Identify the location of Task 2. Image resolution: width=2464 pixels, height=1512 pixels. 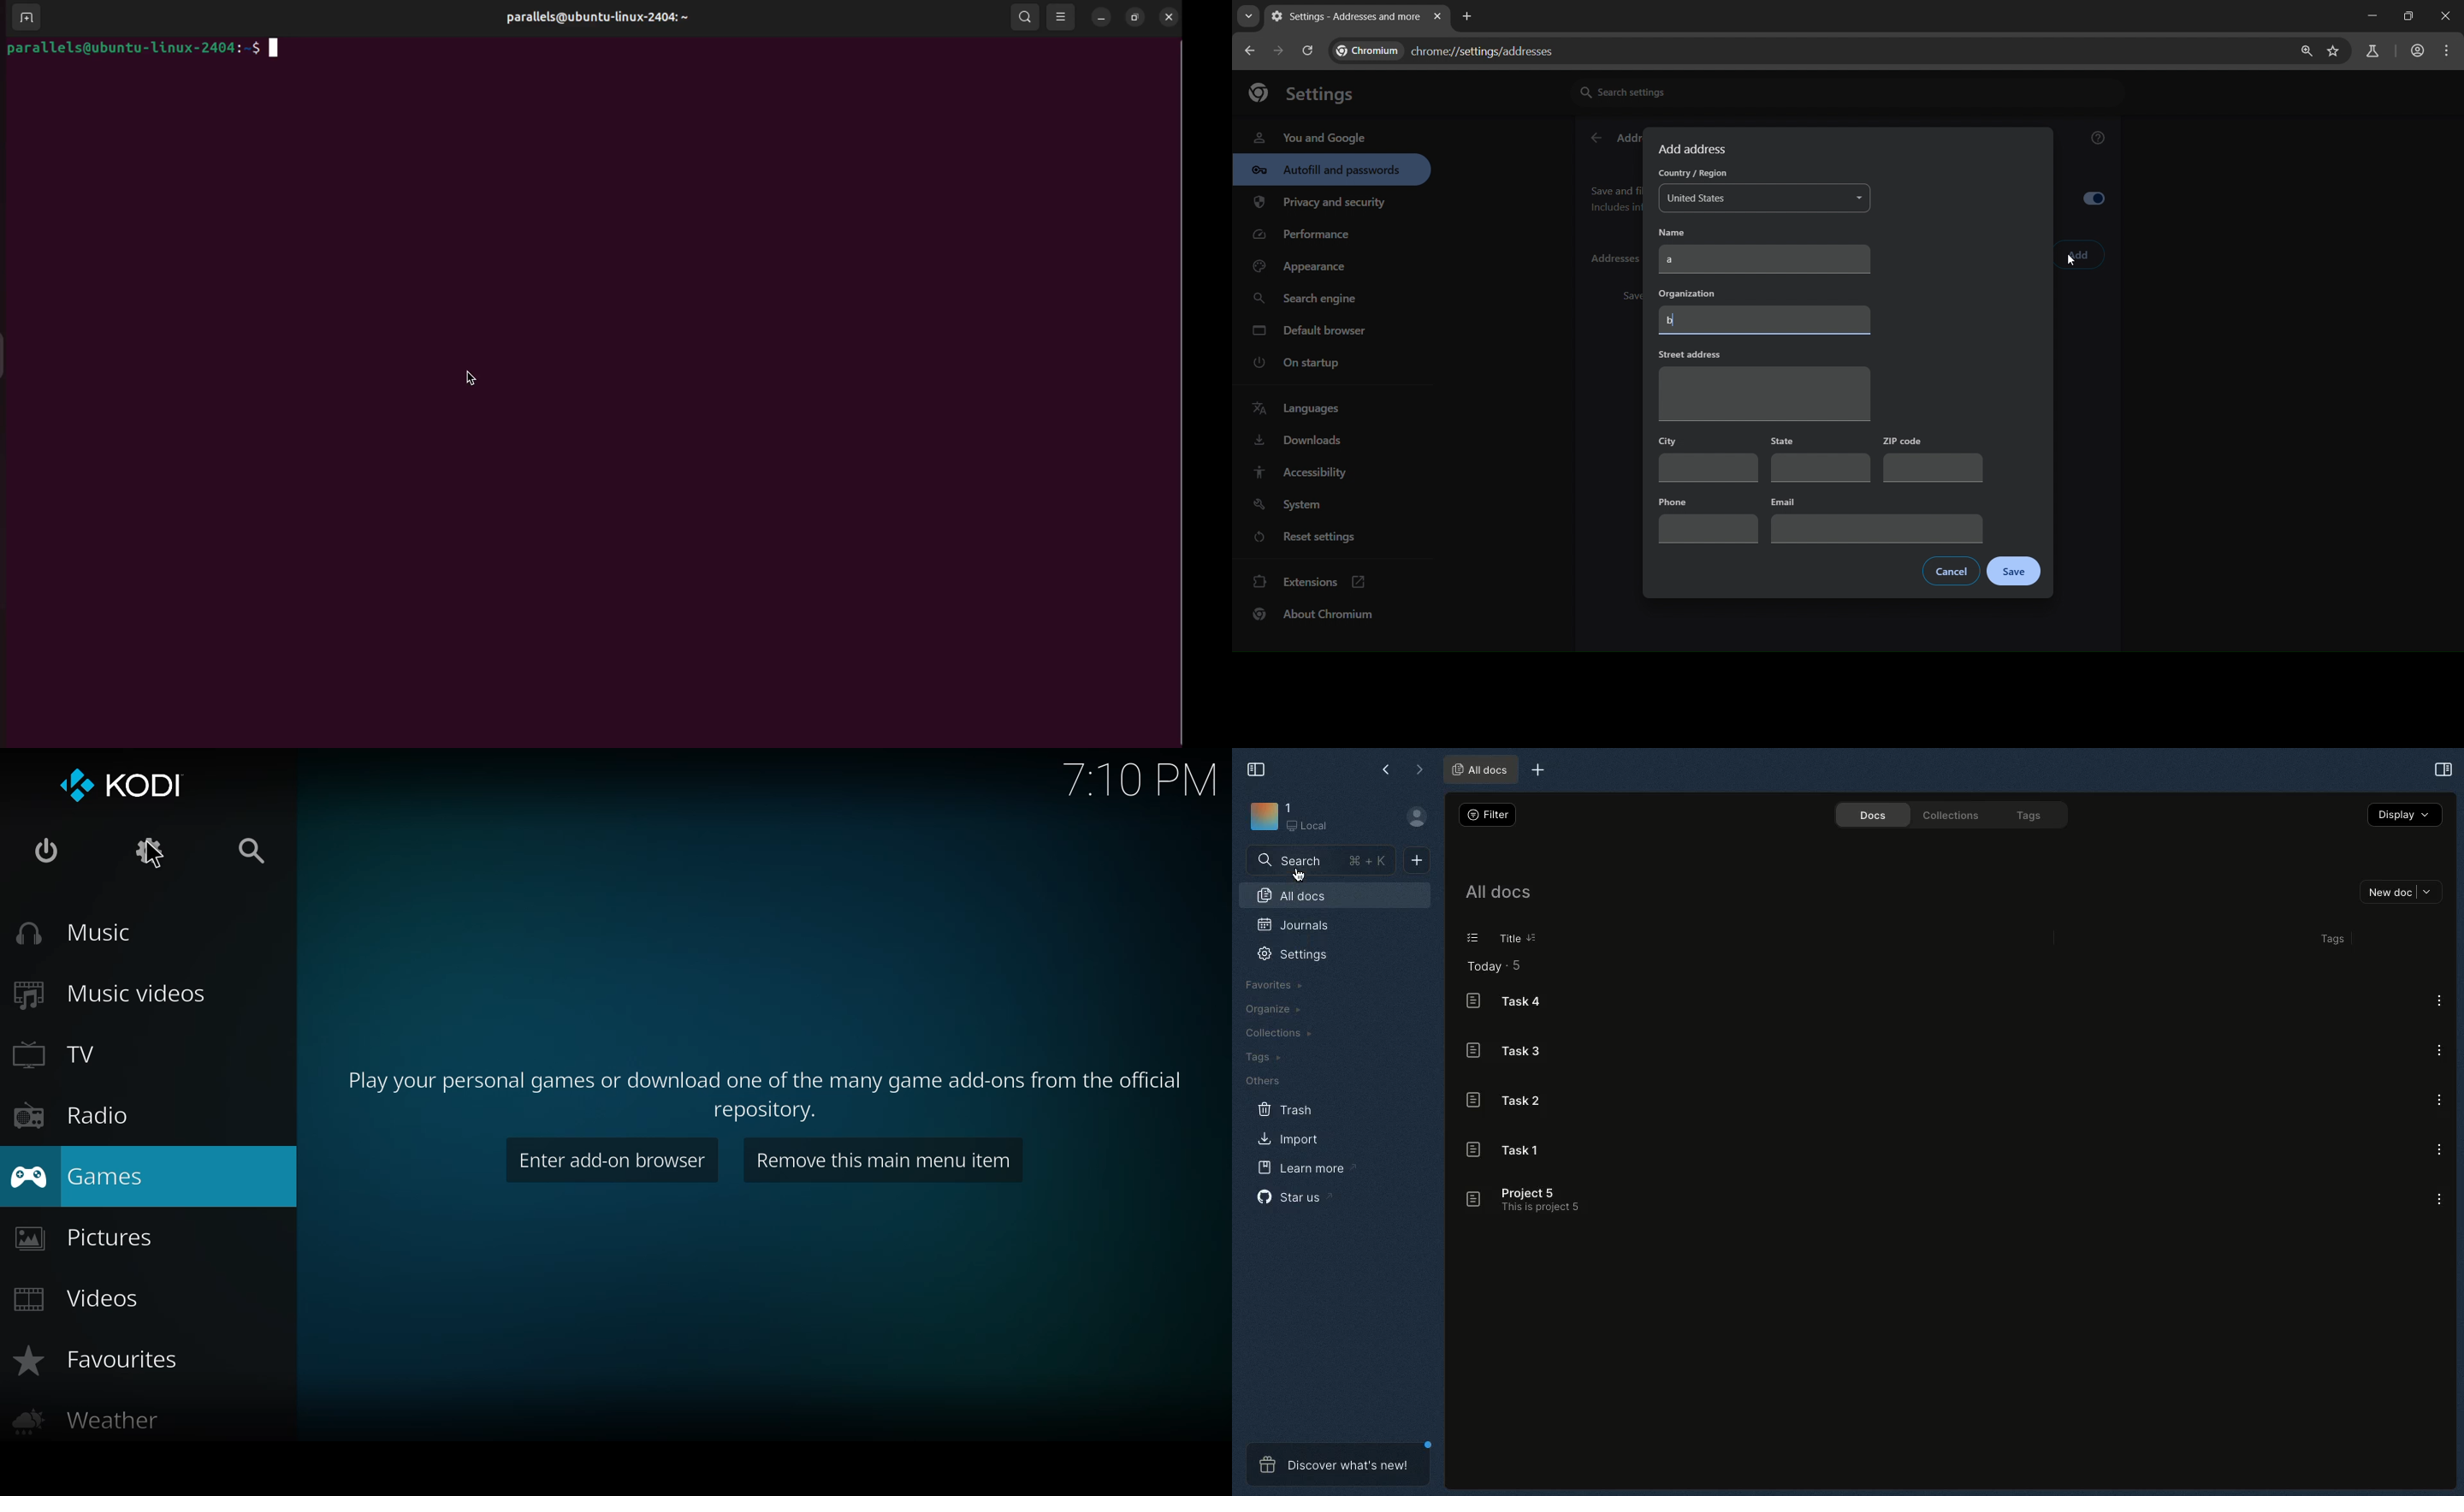
(1502, 1100).